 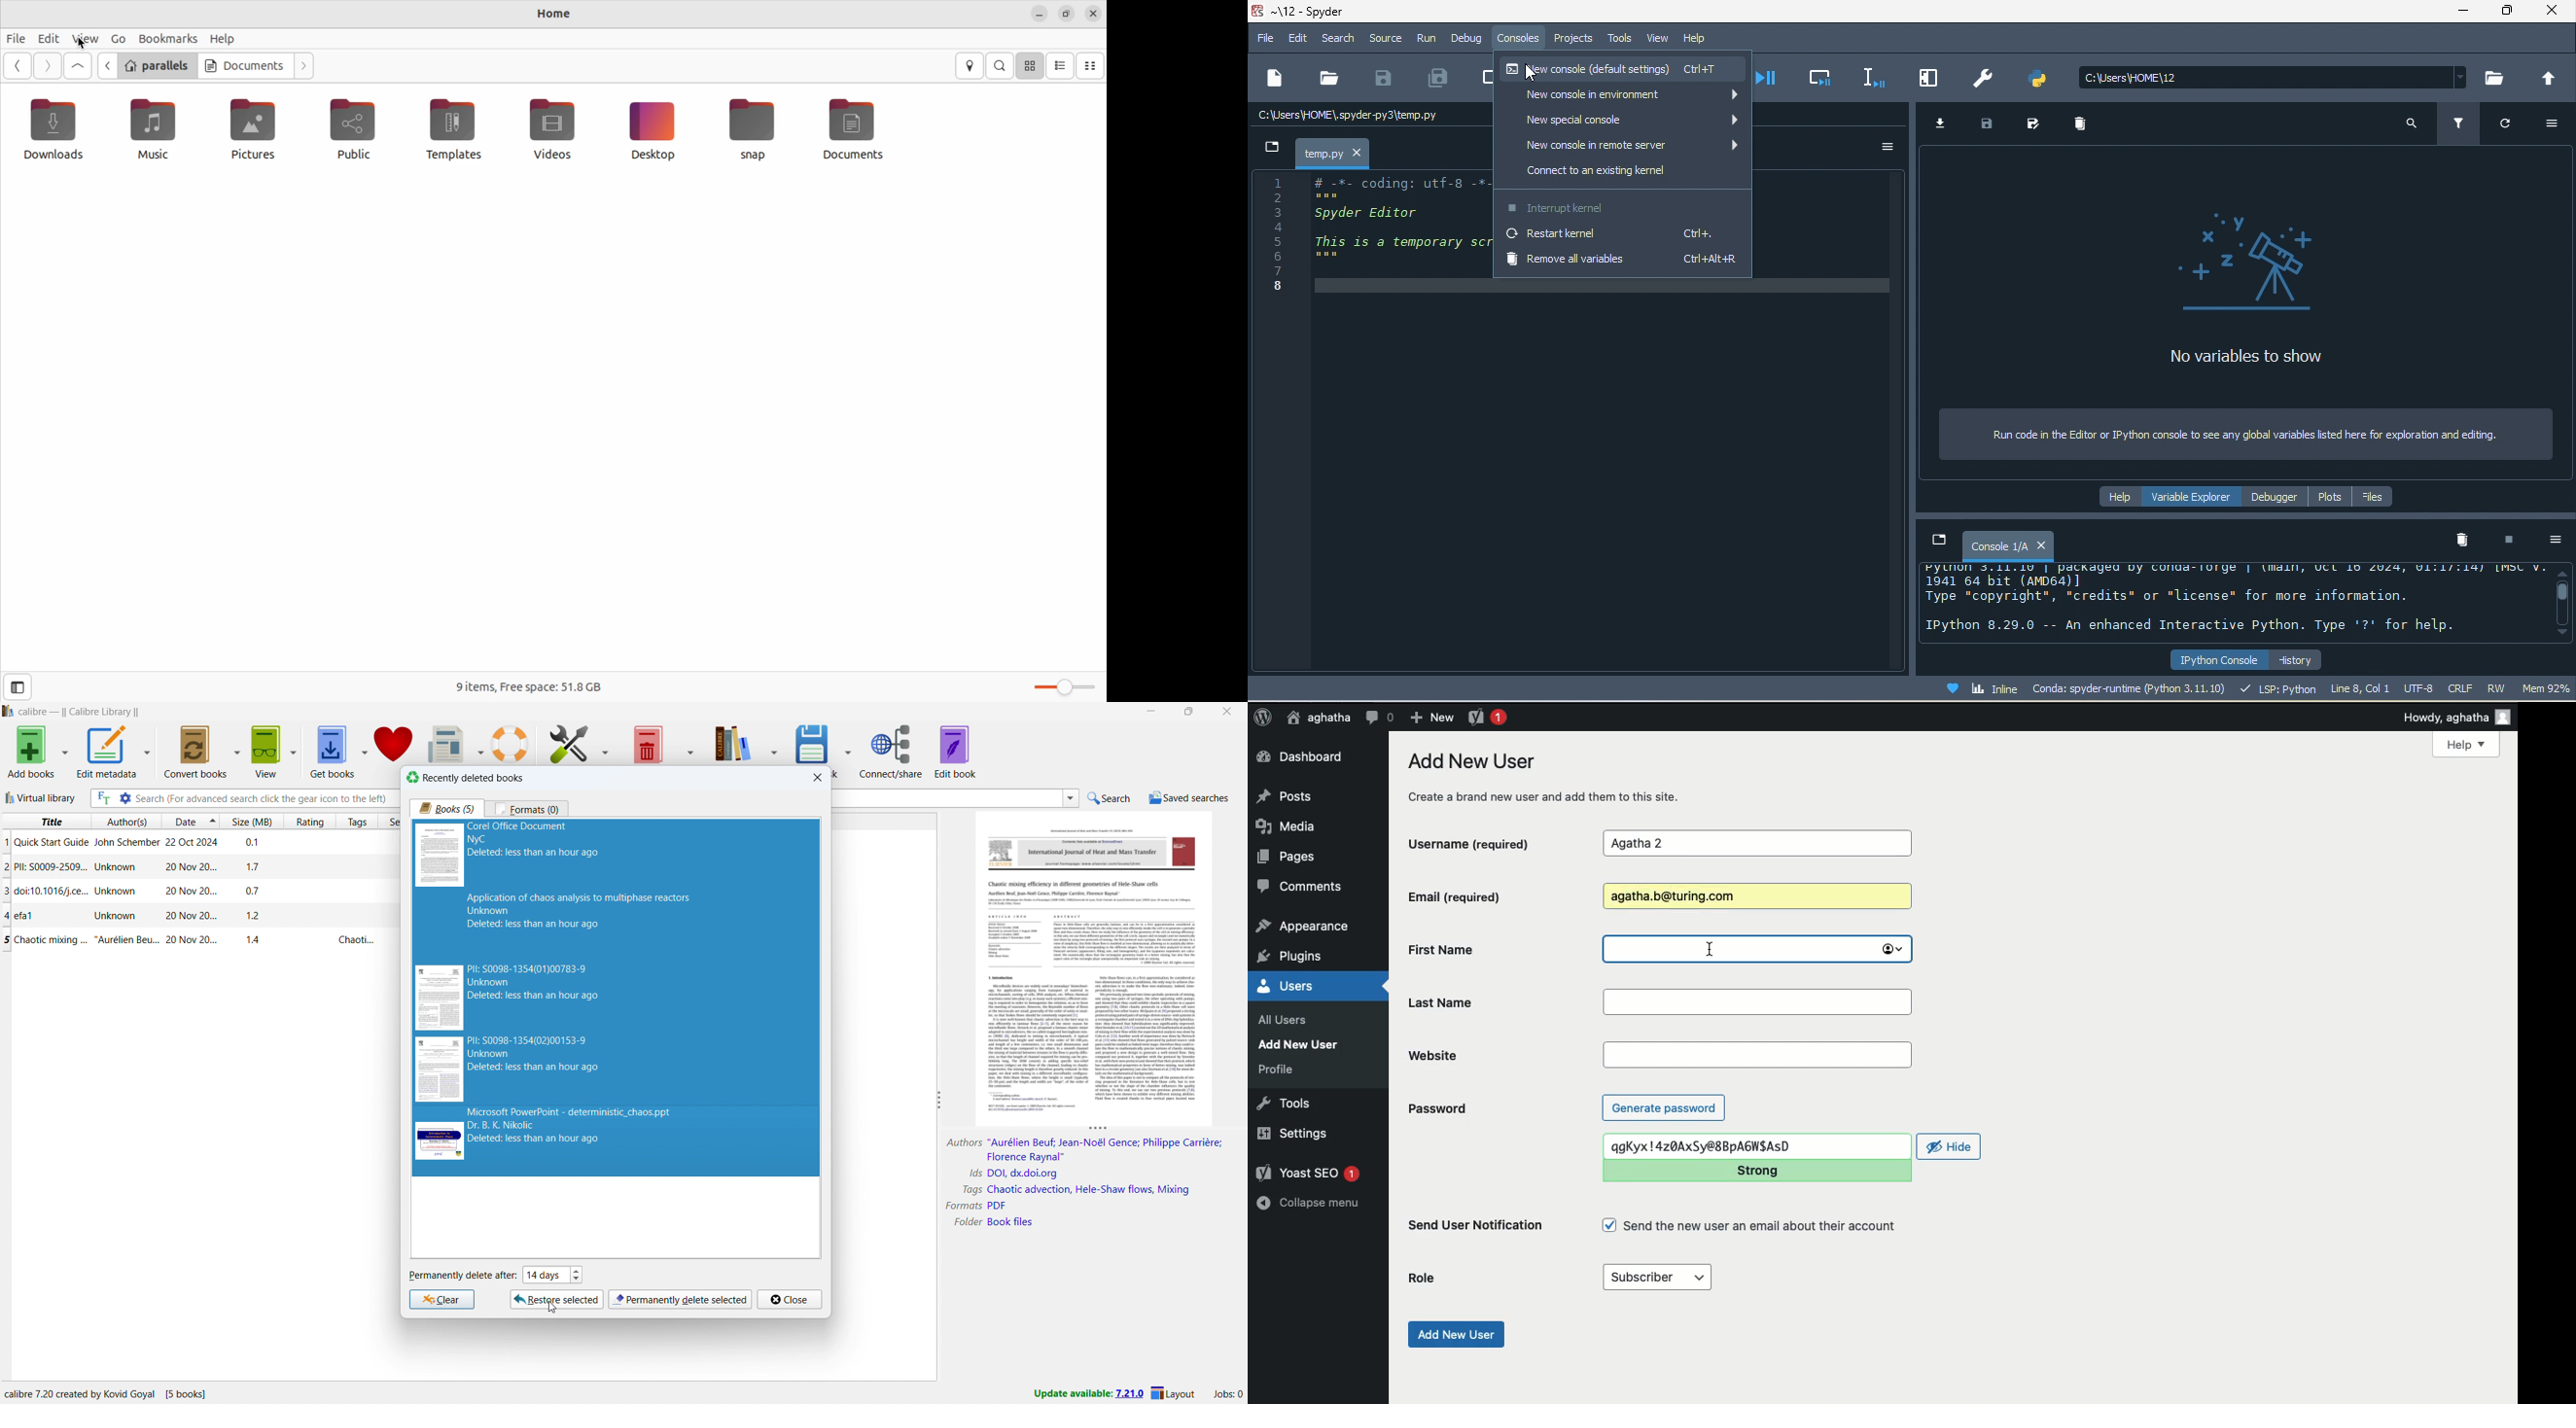 I want to click on Add new user create a bran new user and add them to this site., so click(x=1554, y=778).